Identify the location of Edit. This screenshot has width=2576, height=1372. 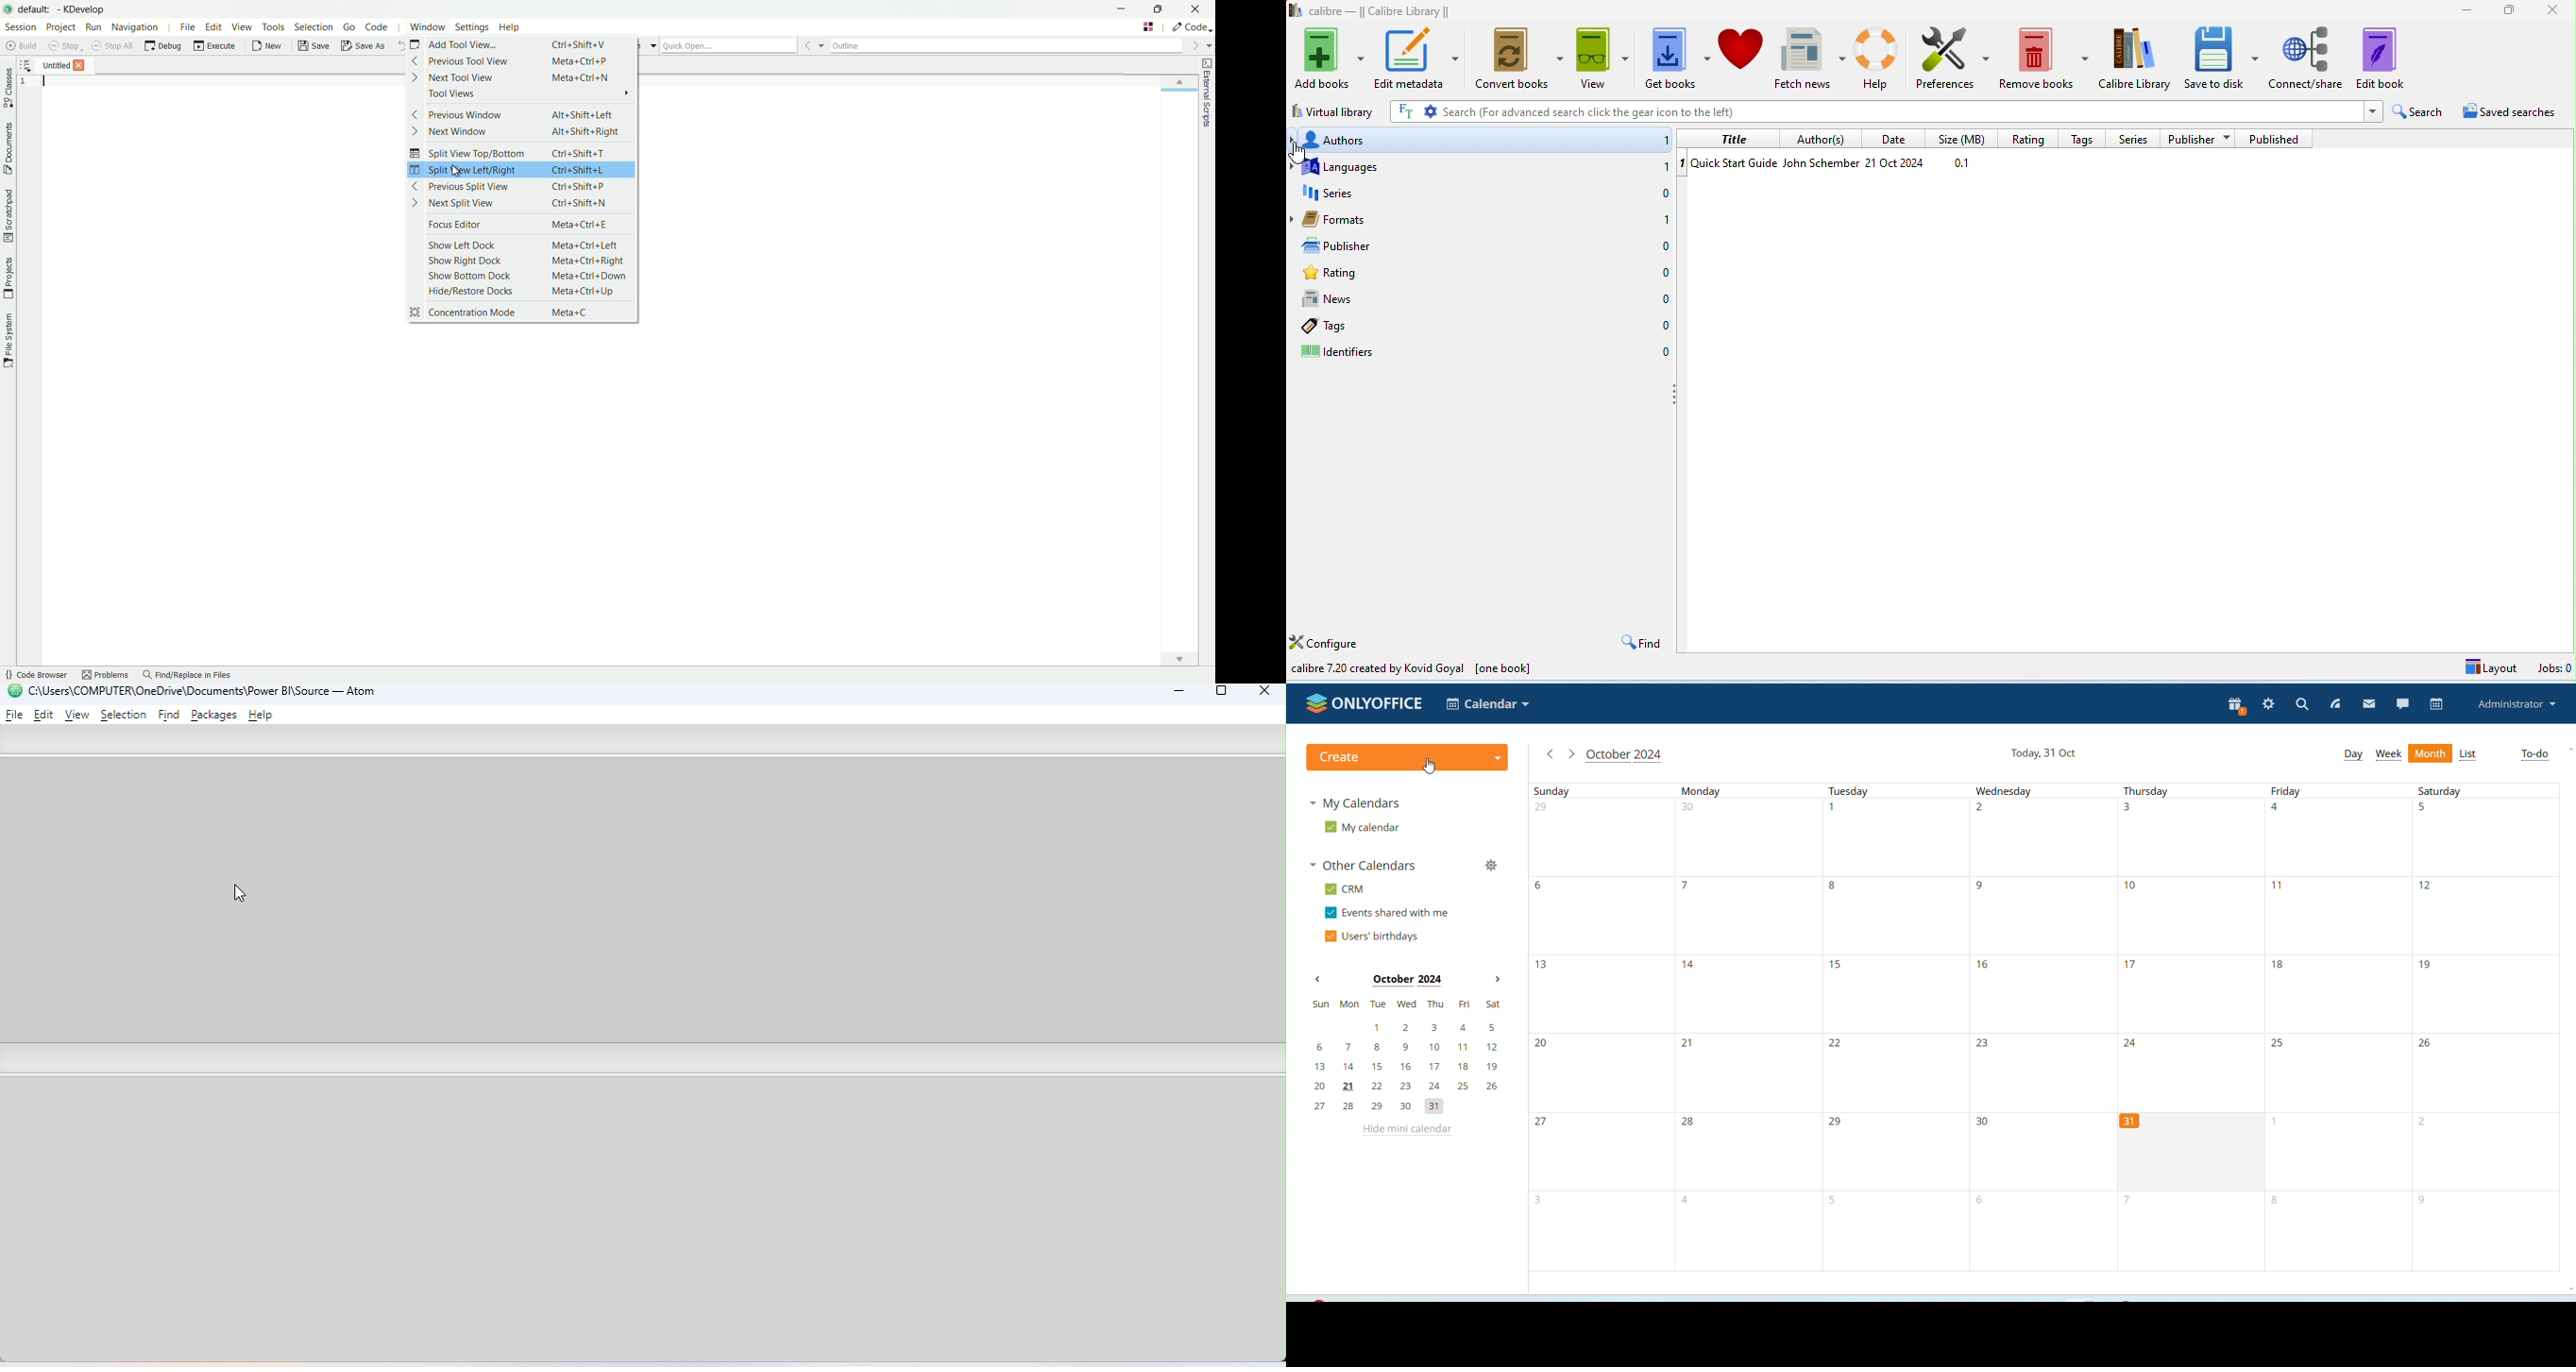
(45, 714).